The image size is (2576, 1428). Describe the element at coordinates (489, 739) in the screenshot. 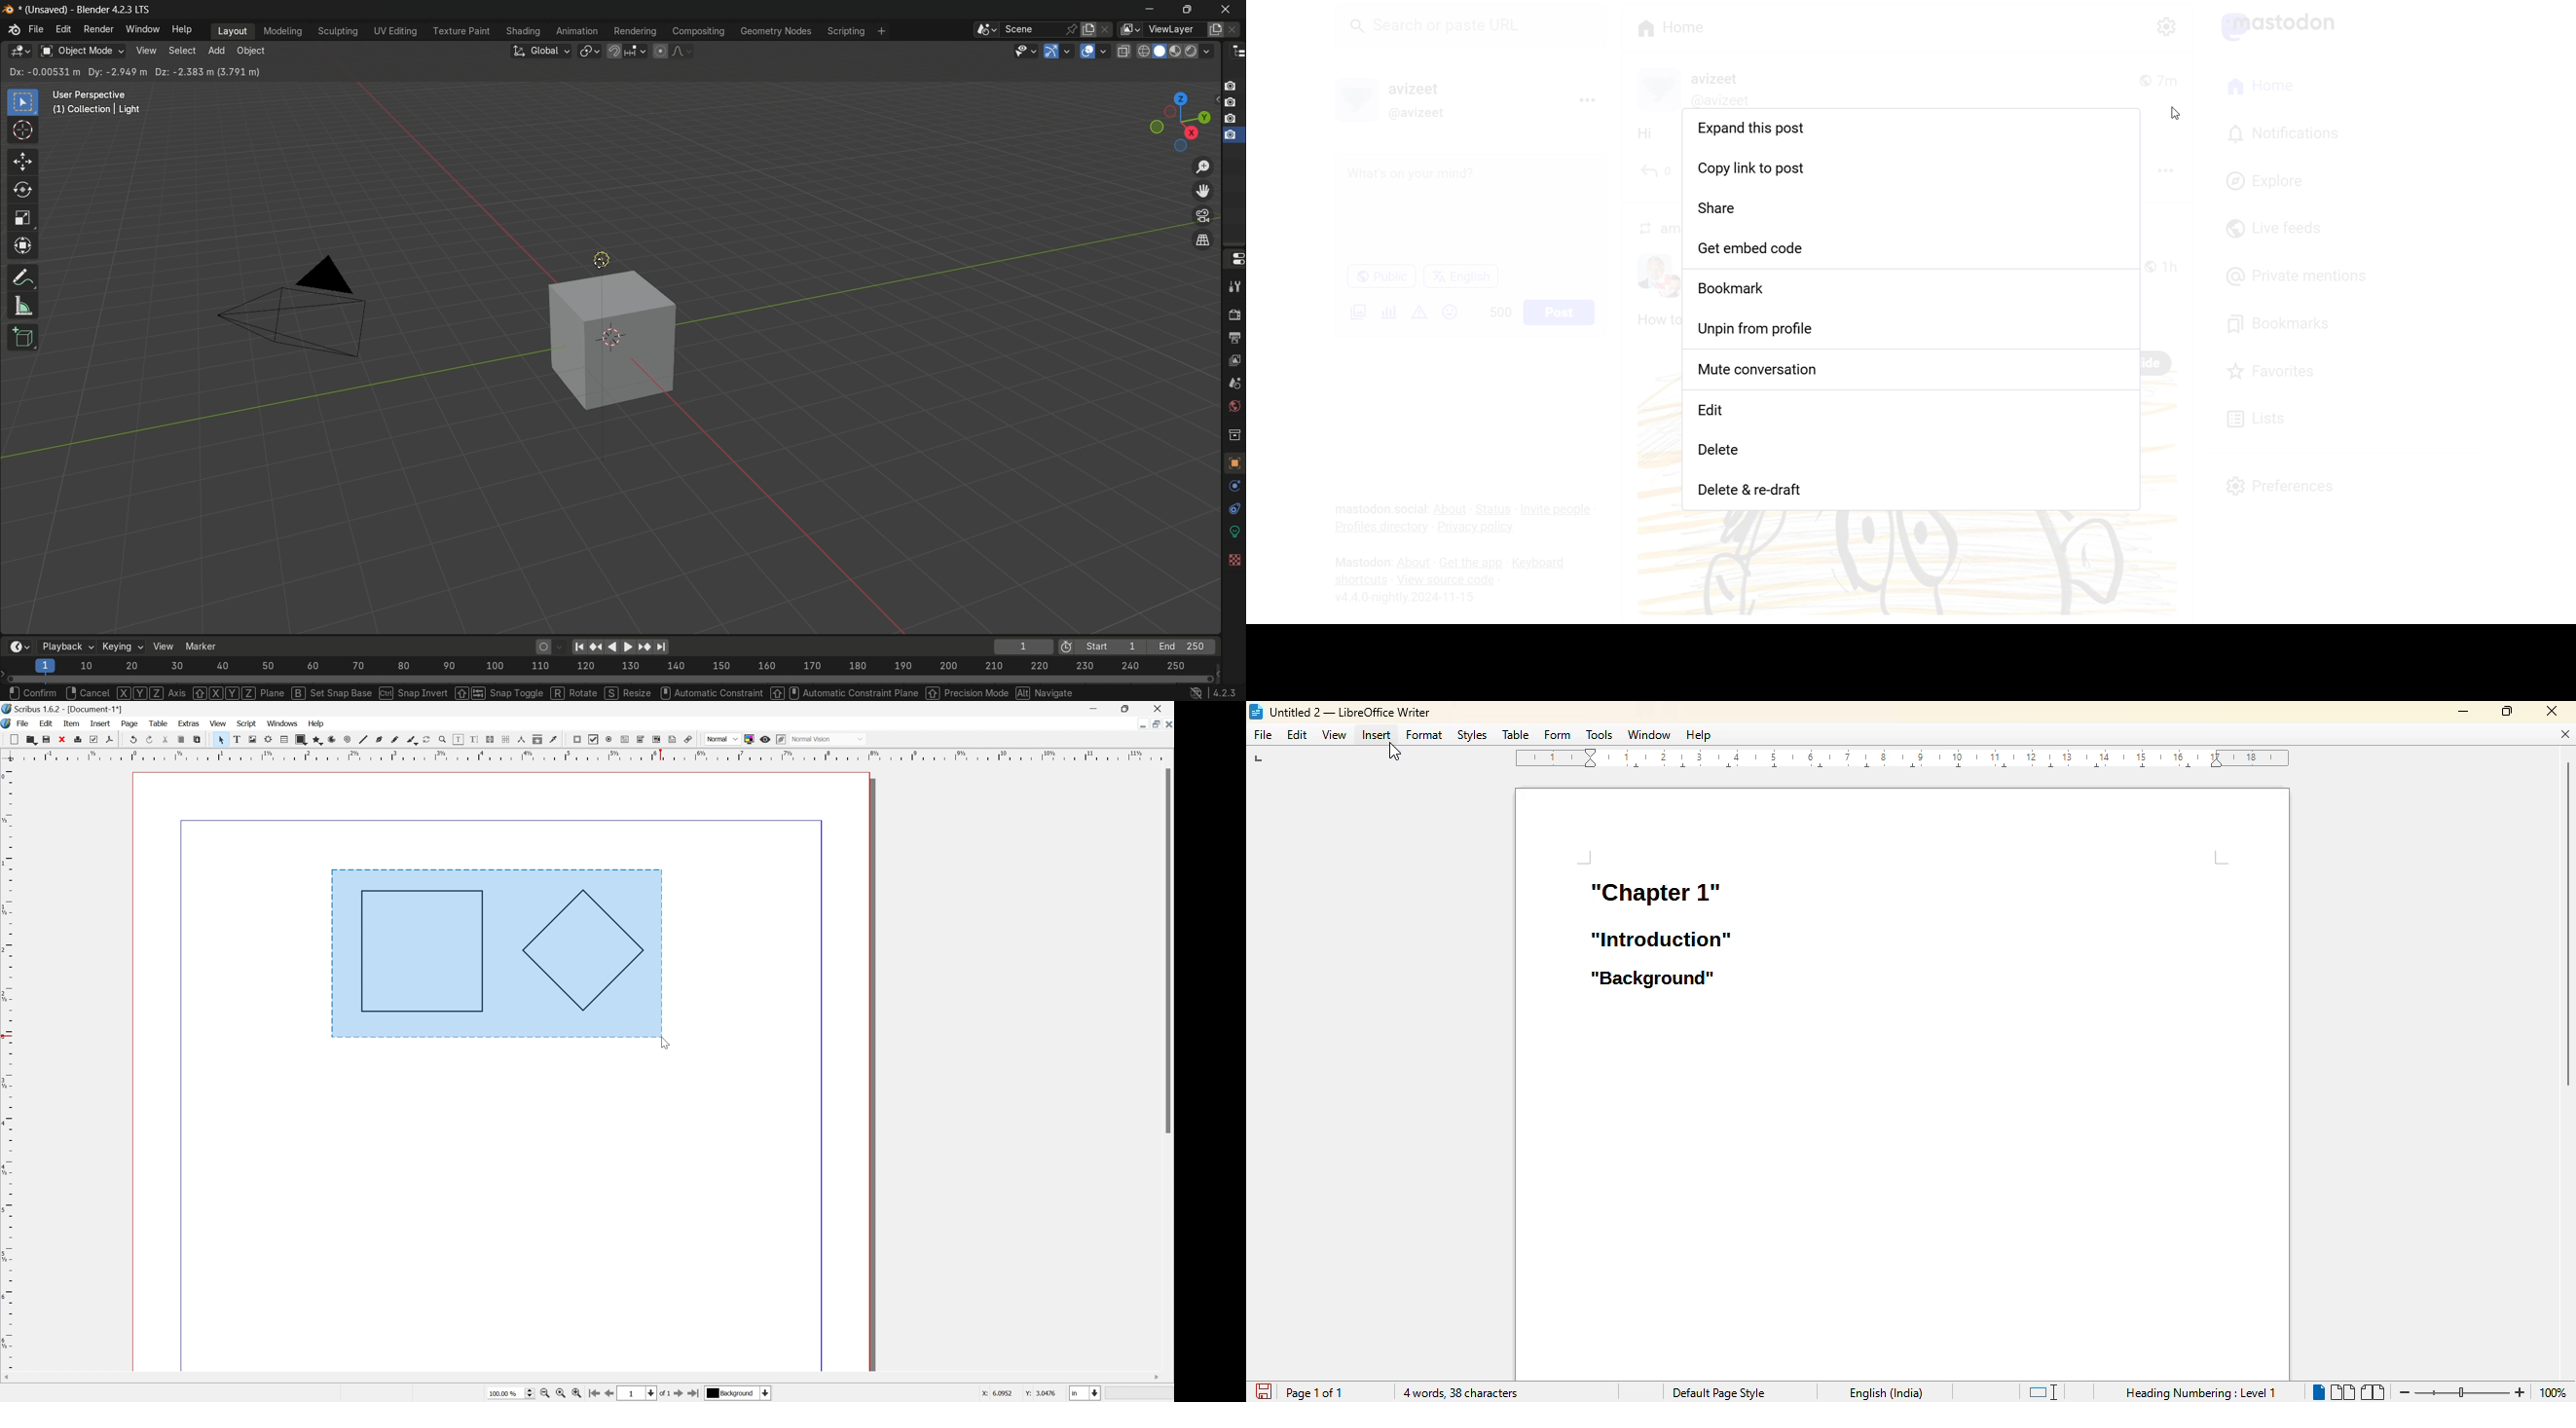

I see `link text frames` at that location.